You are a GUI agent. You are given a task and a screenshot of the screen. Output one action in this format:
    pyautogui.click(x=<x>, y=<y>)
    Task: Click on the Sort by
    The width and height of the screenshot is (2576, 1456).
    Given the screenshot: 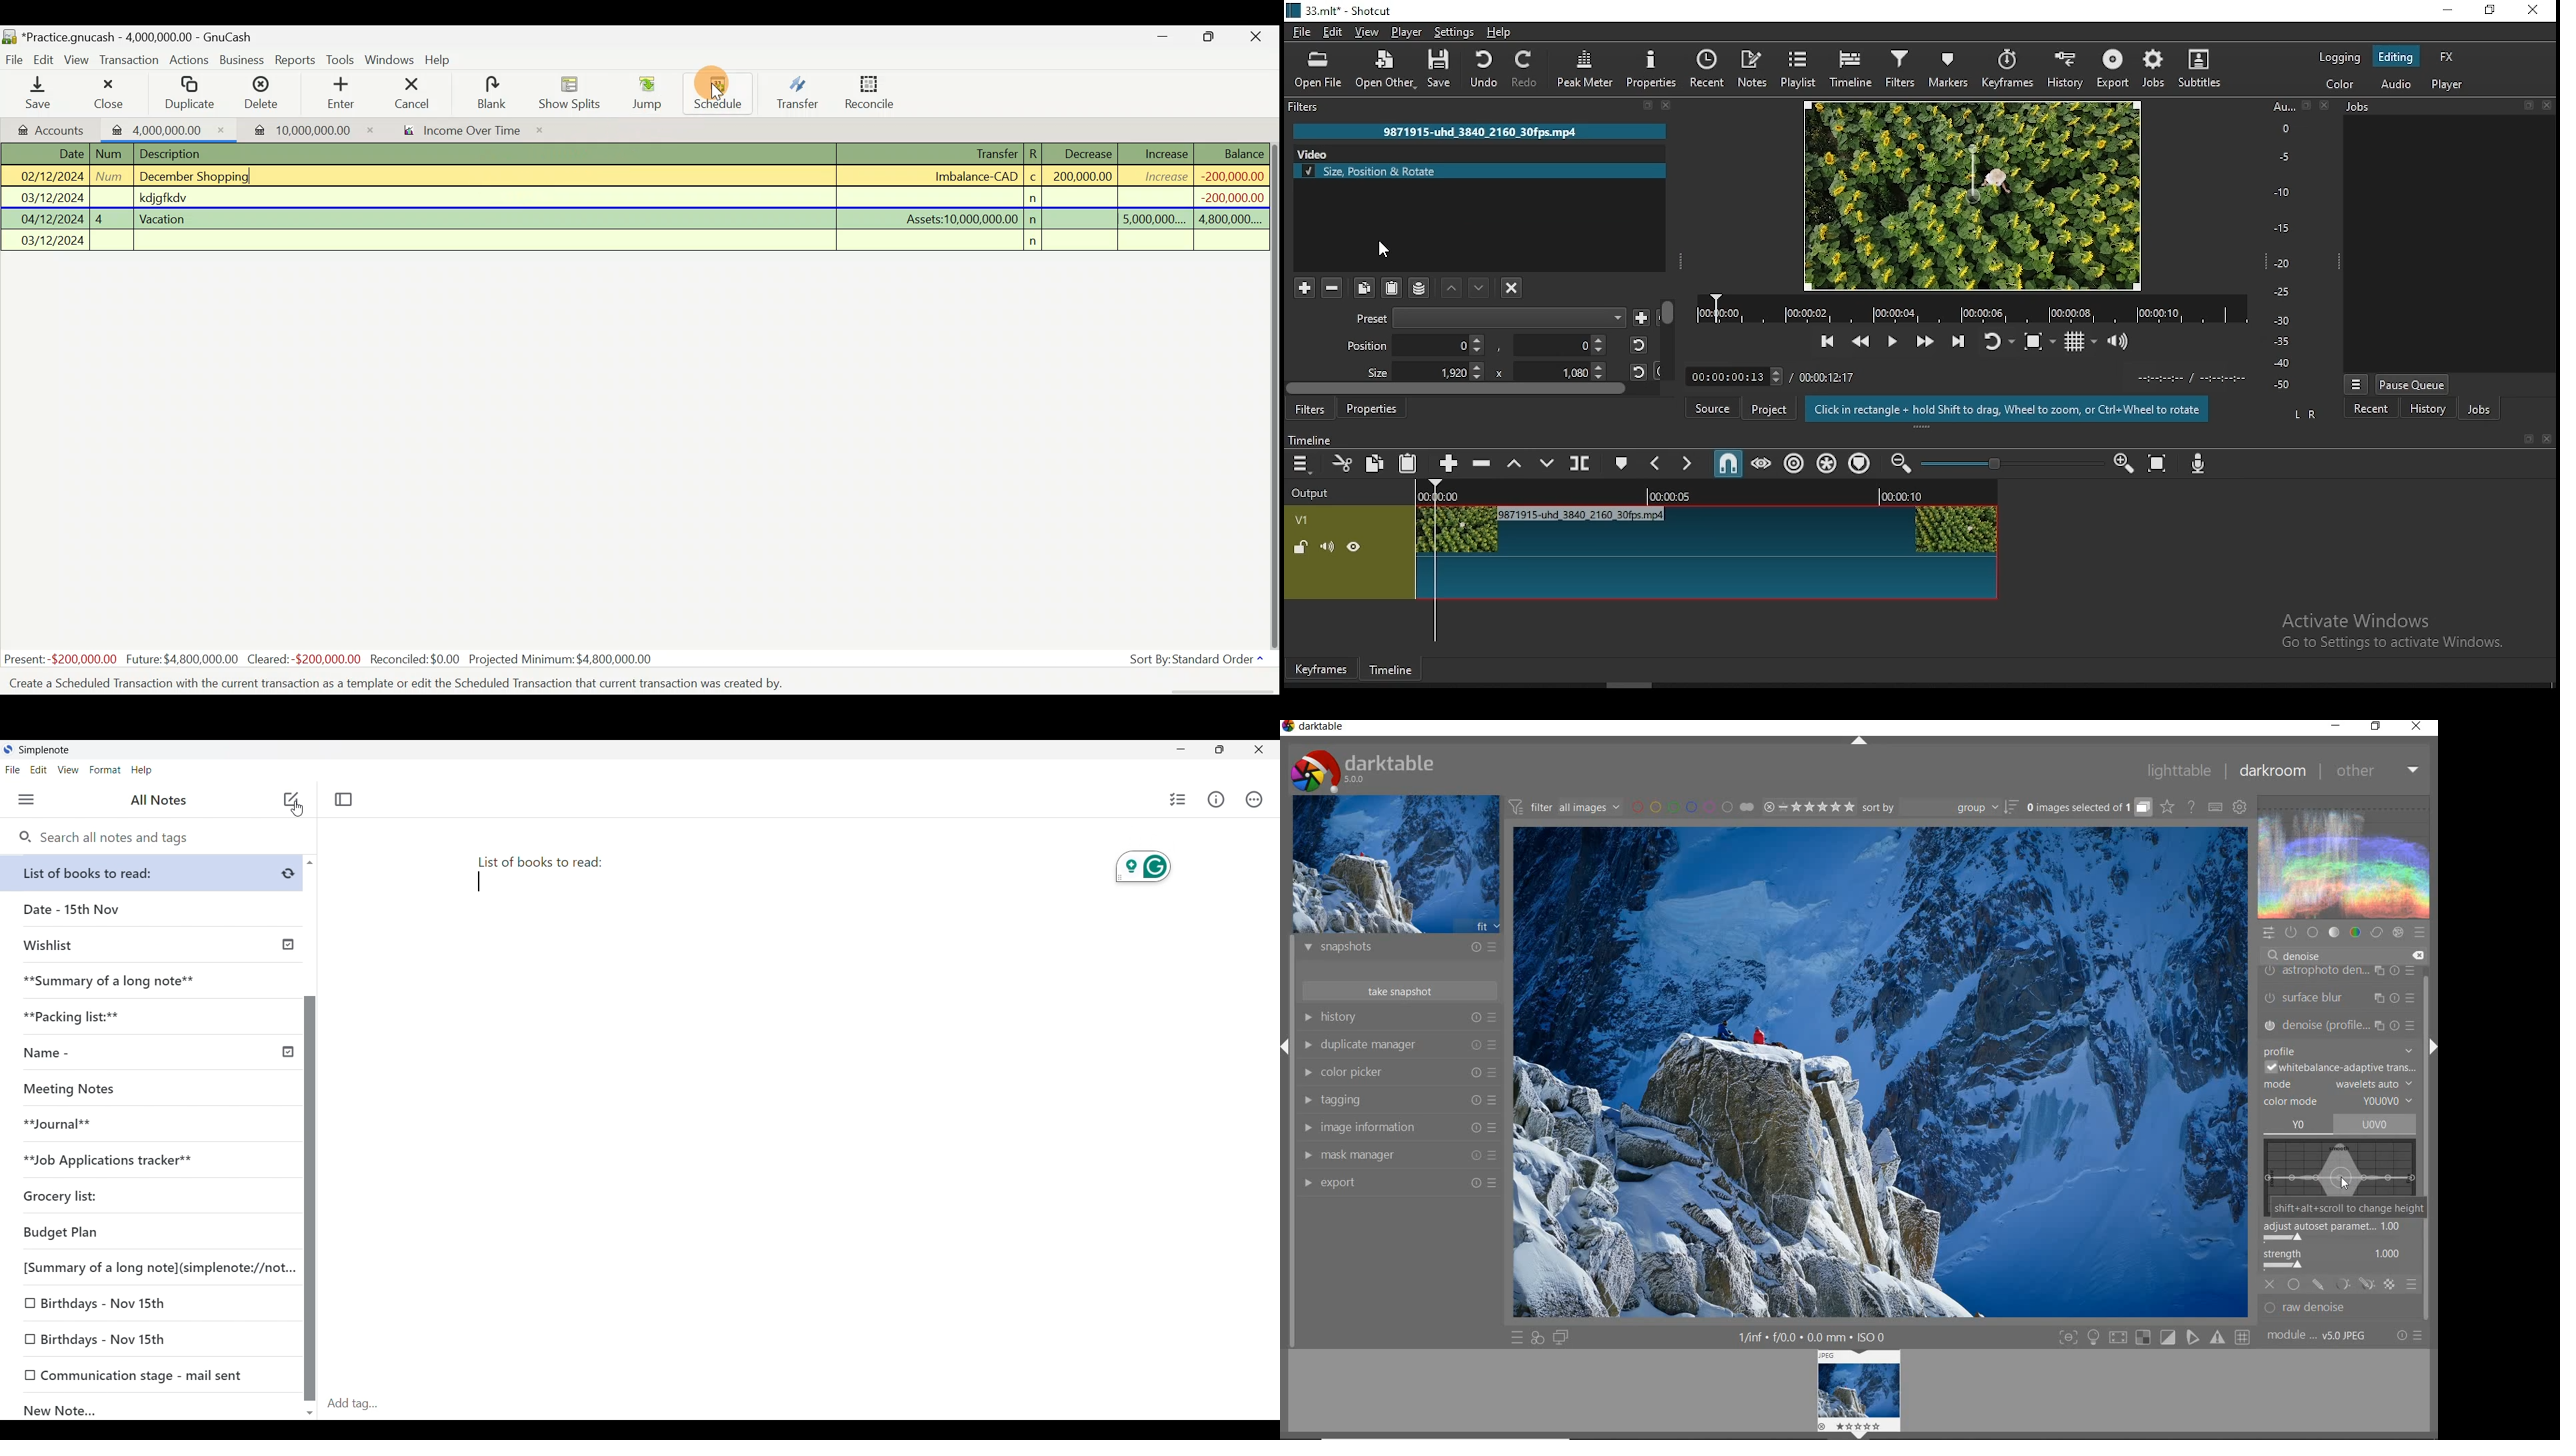 What is the action you would take?
    pyautogui.click(x=1199, y=662)
    